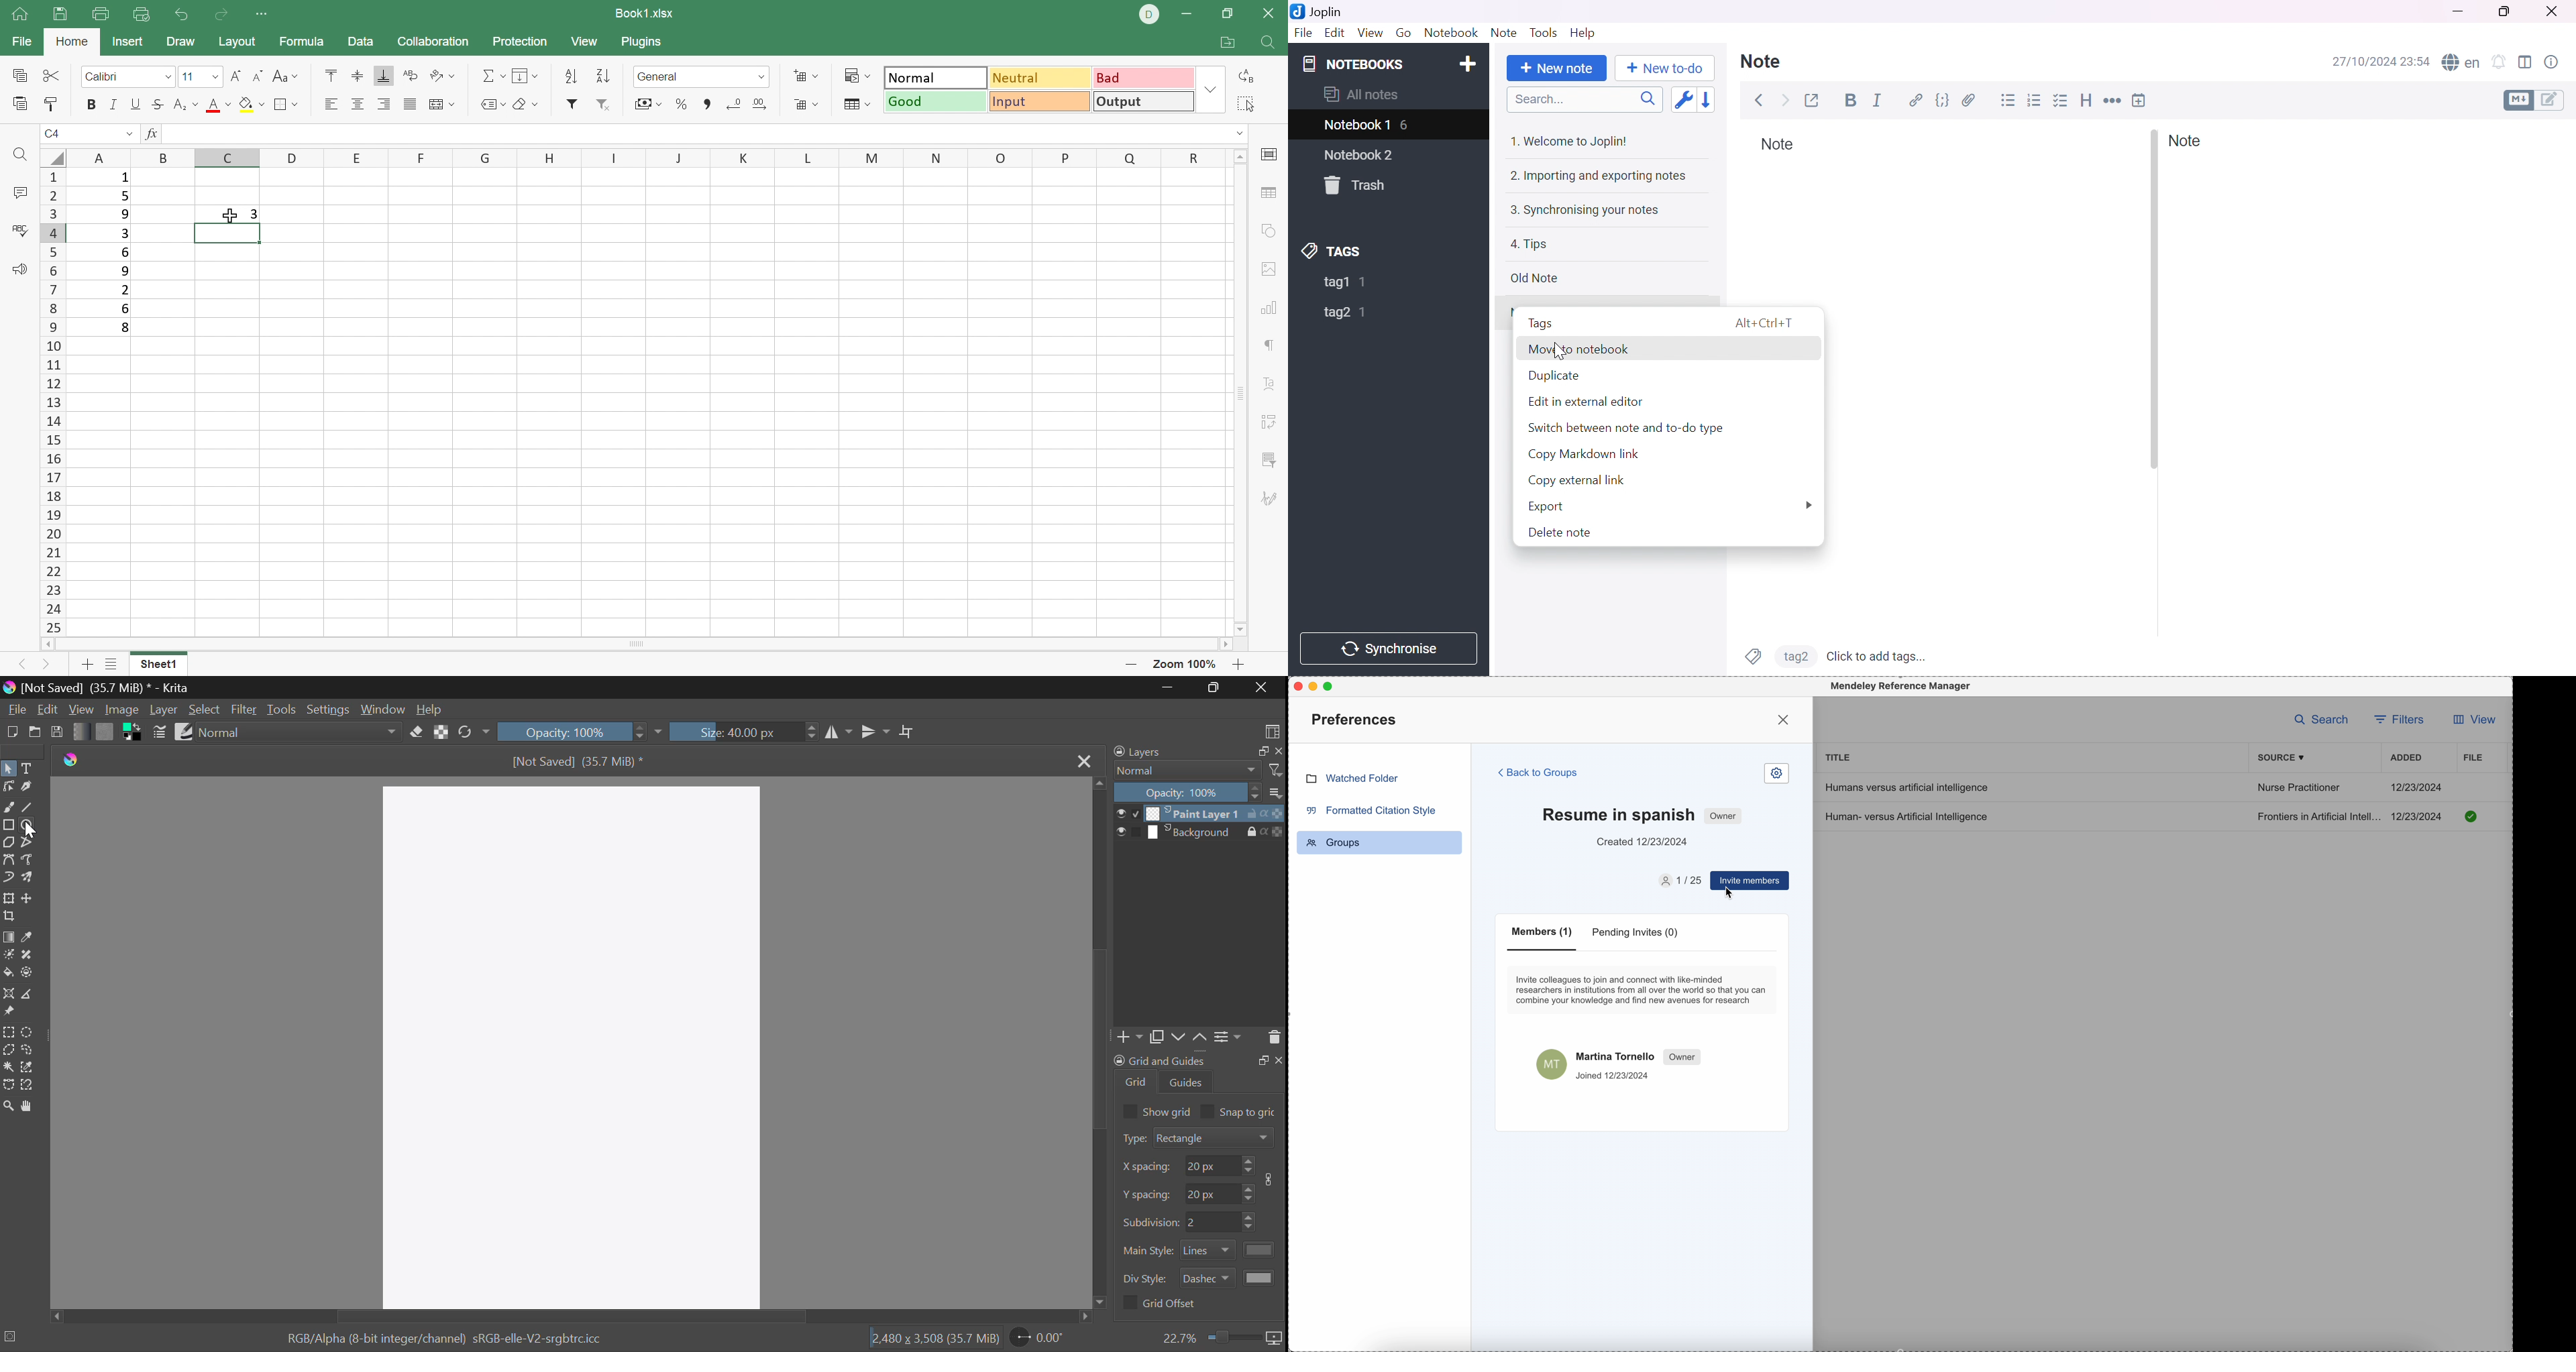 The height and width of the screenshot is (1372, 2576). What do you see at coordinates (357, 74) in the screenshot?
I see `Align middle` at bounding box center [357, 74].